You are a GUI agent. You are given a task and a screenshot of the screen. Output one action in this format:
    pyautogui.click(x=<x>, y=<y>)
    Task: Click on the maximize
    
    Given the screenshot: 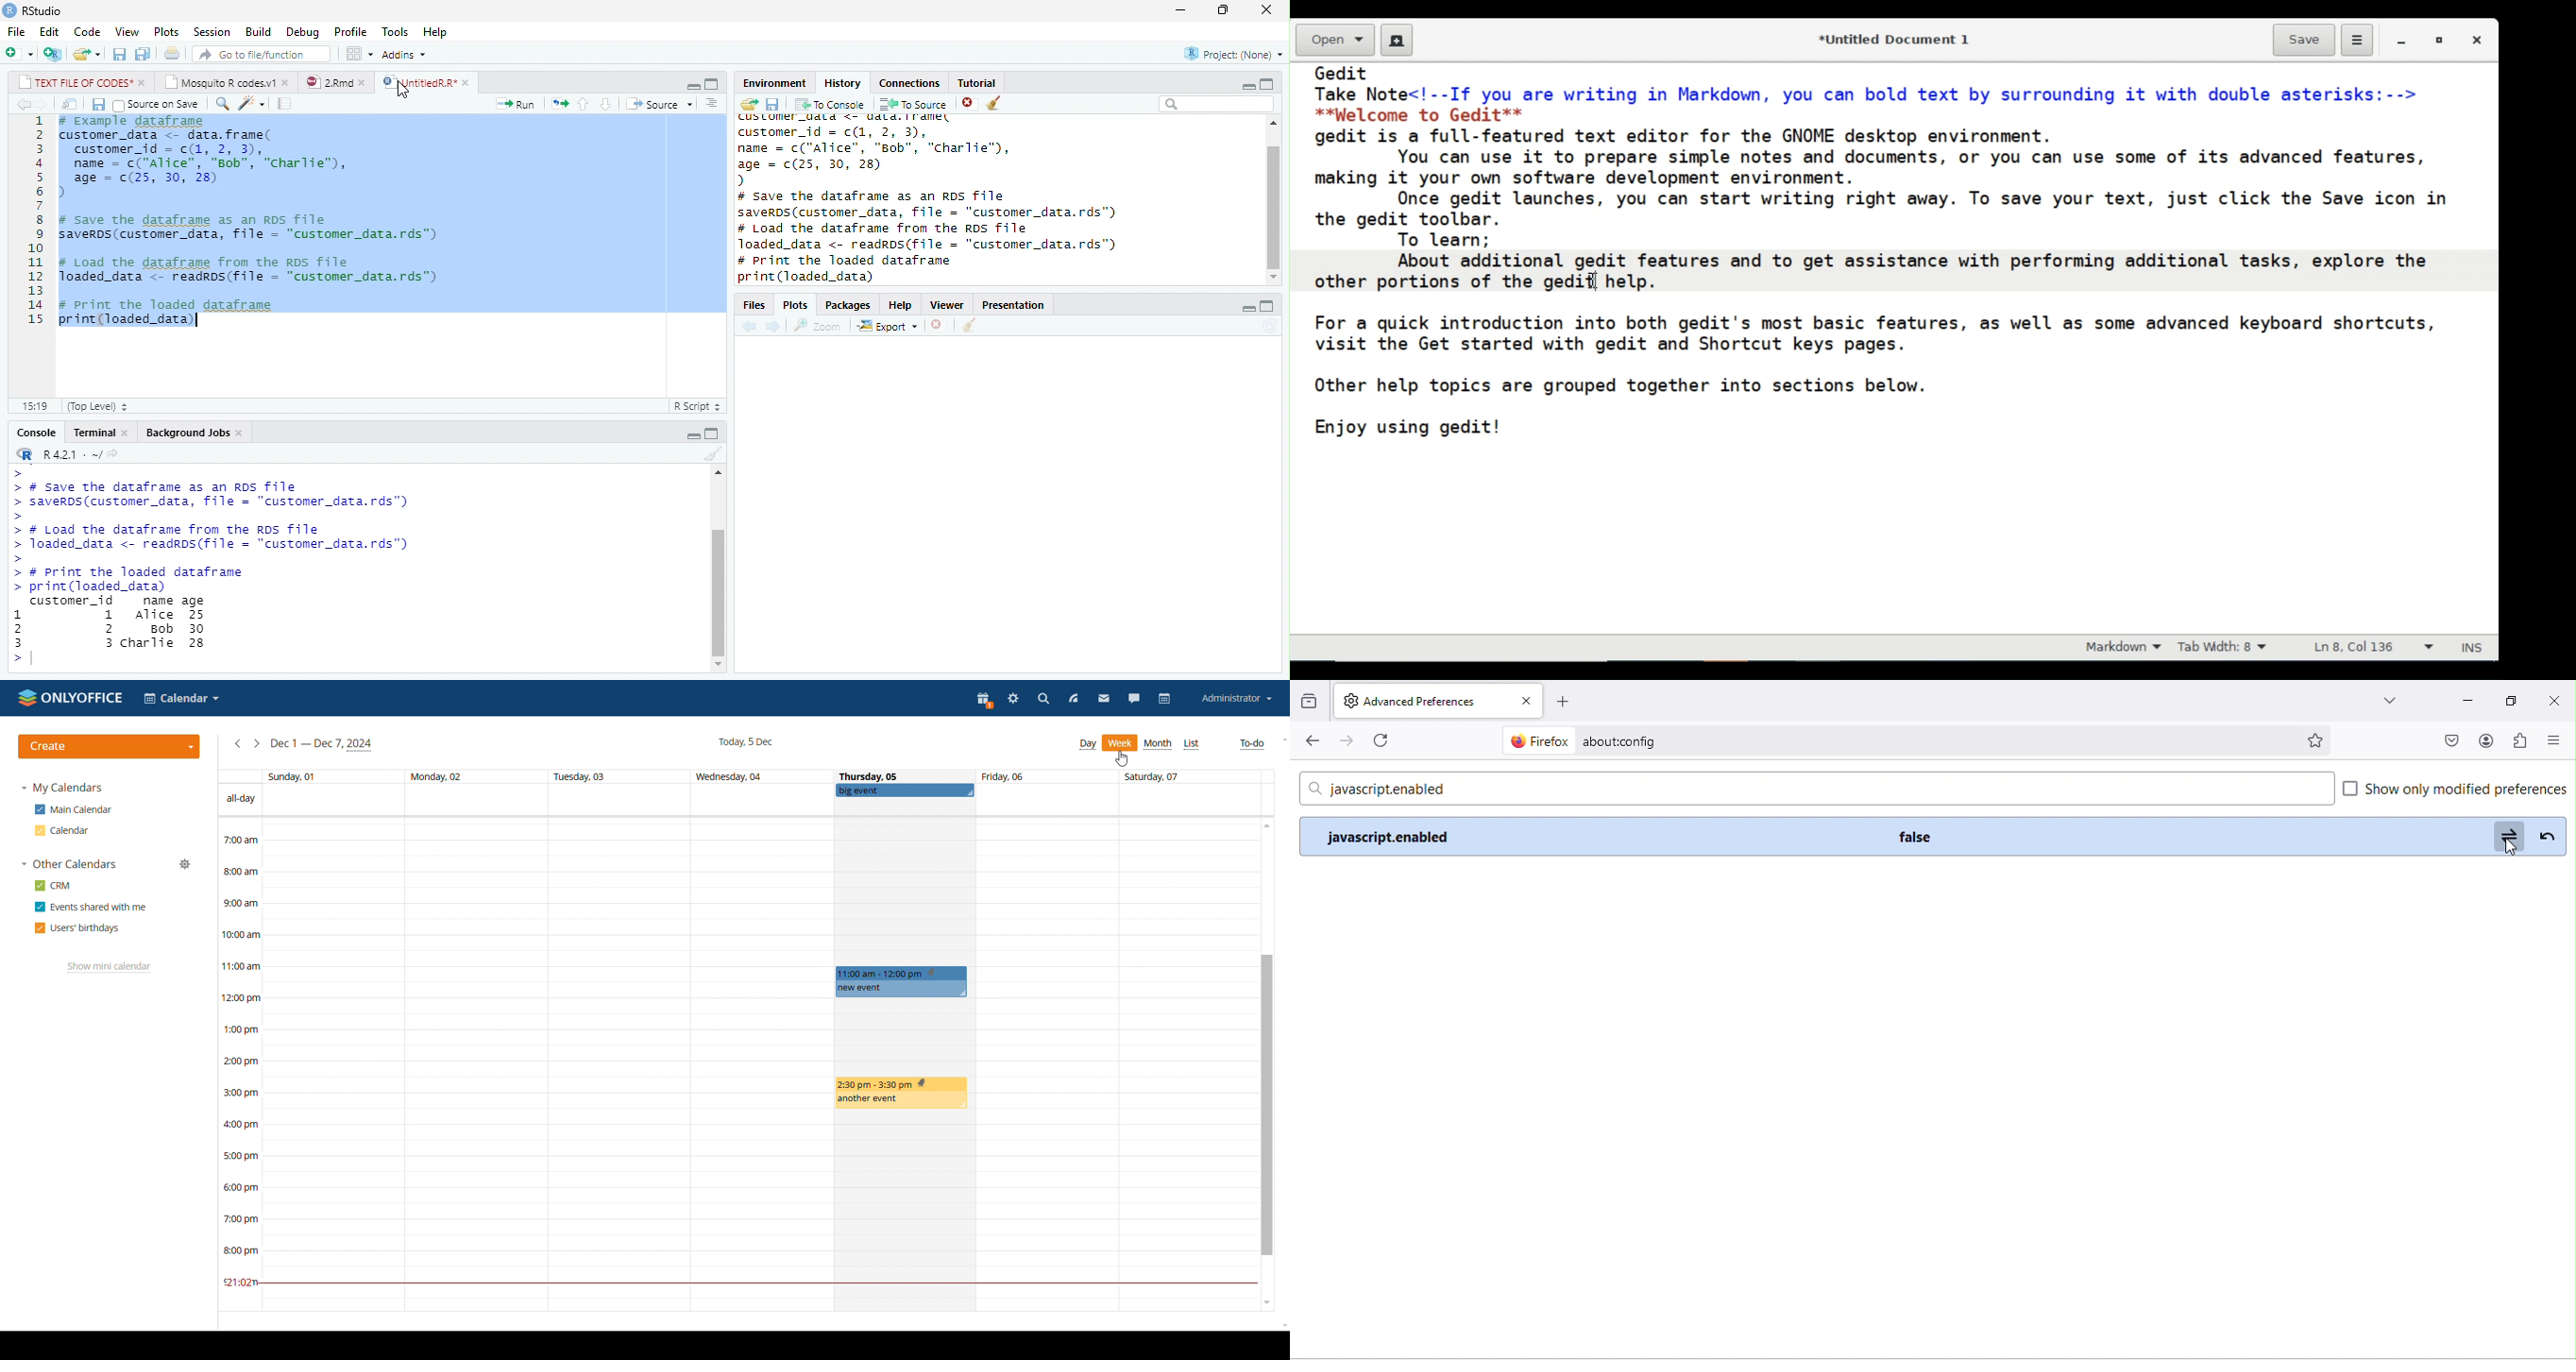 What is the action you would take?
    pyautogui.click(x=712, y=434)
    